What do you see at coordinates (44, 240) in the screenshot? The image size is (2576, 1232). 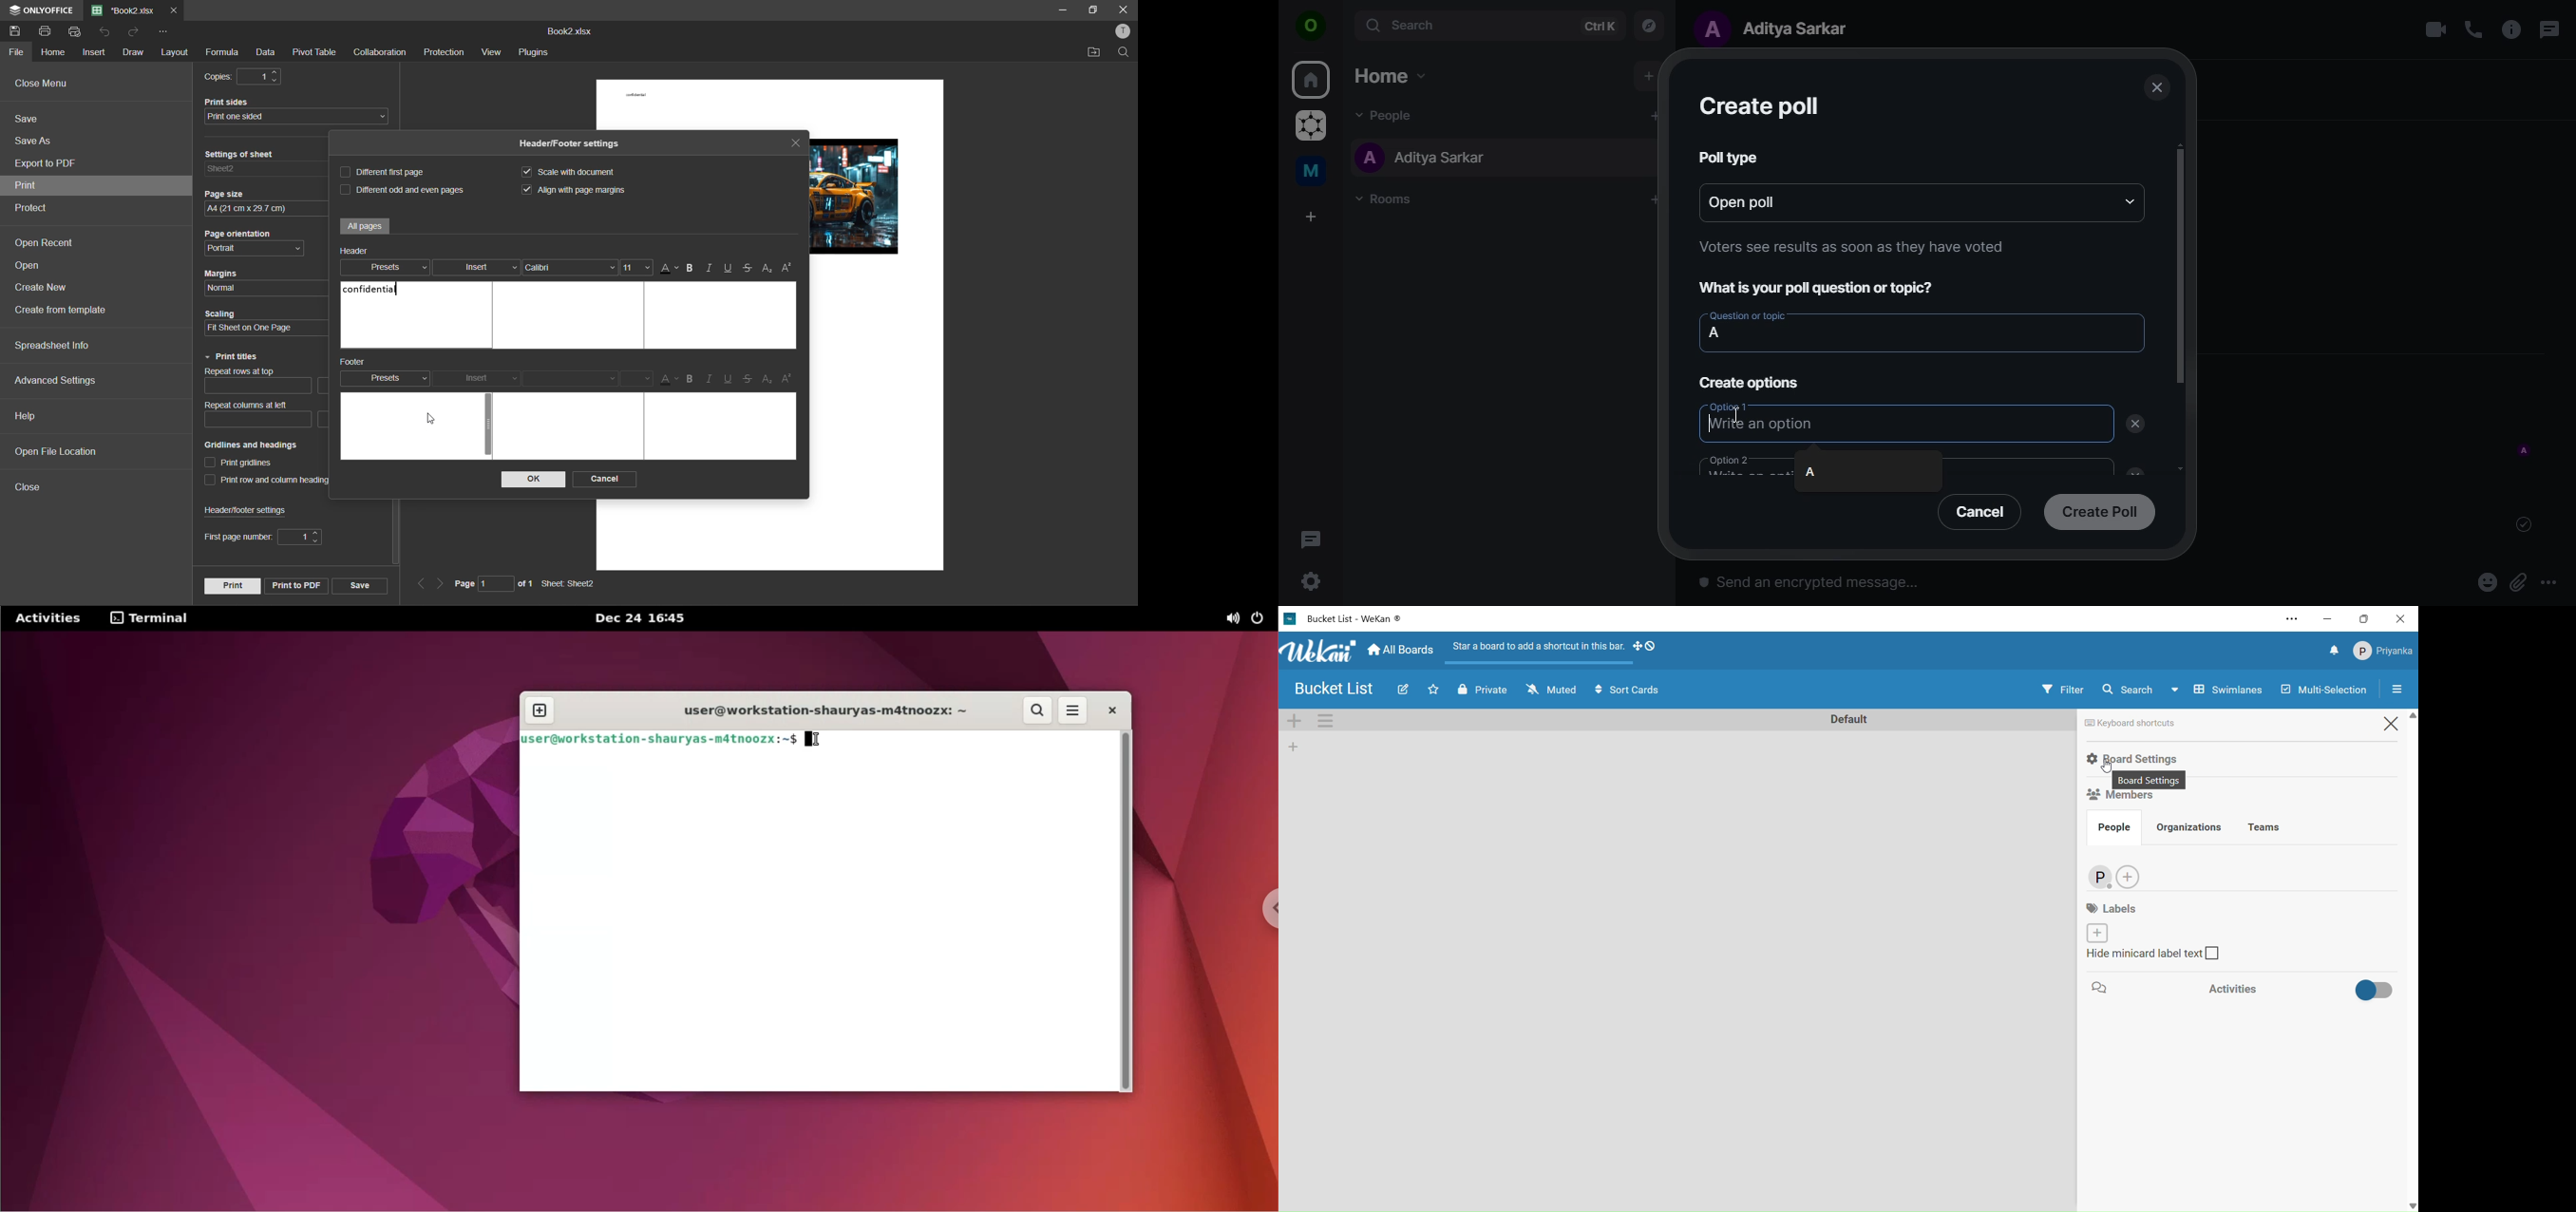 I see `open recent` at bounding box center [44, 240].